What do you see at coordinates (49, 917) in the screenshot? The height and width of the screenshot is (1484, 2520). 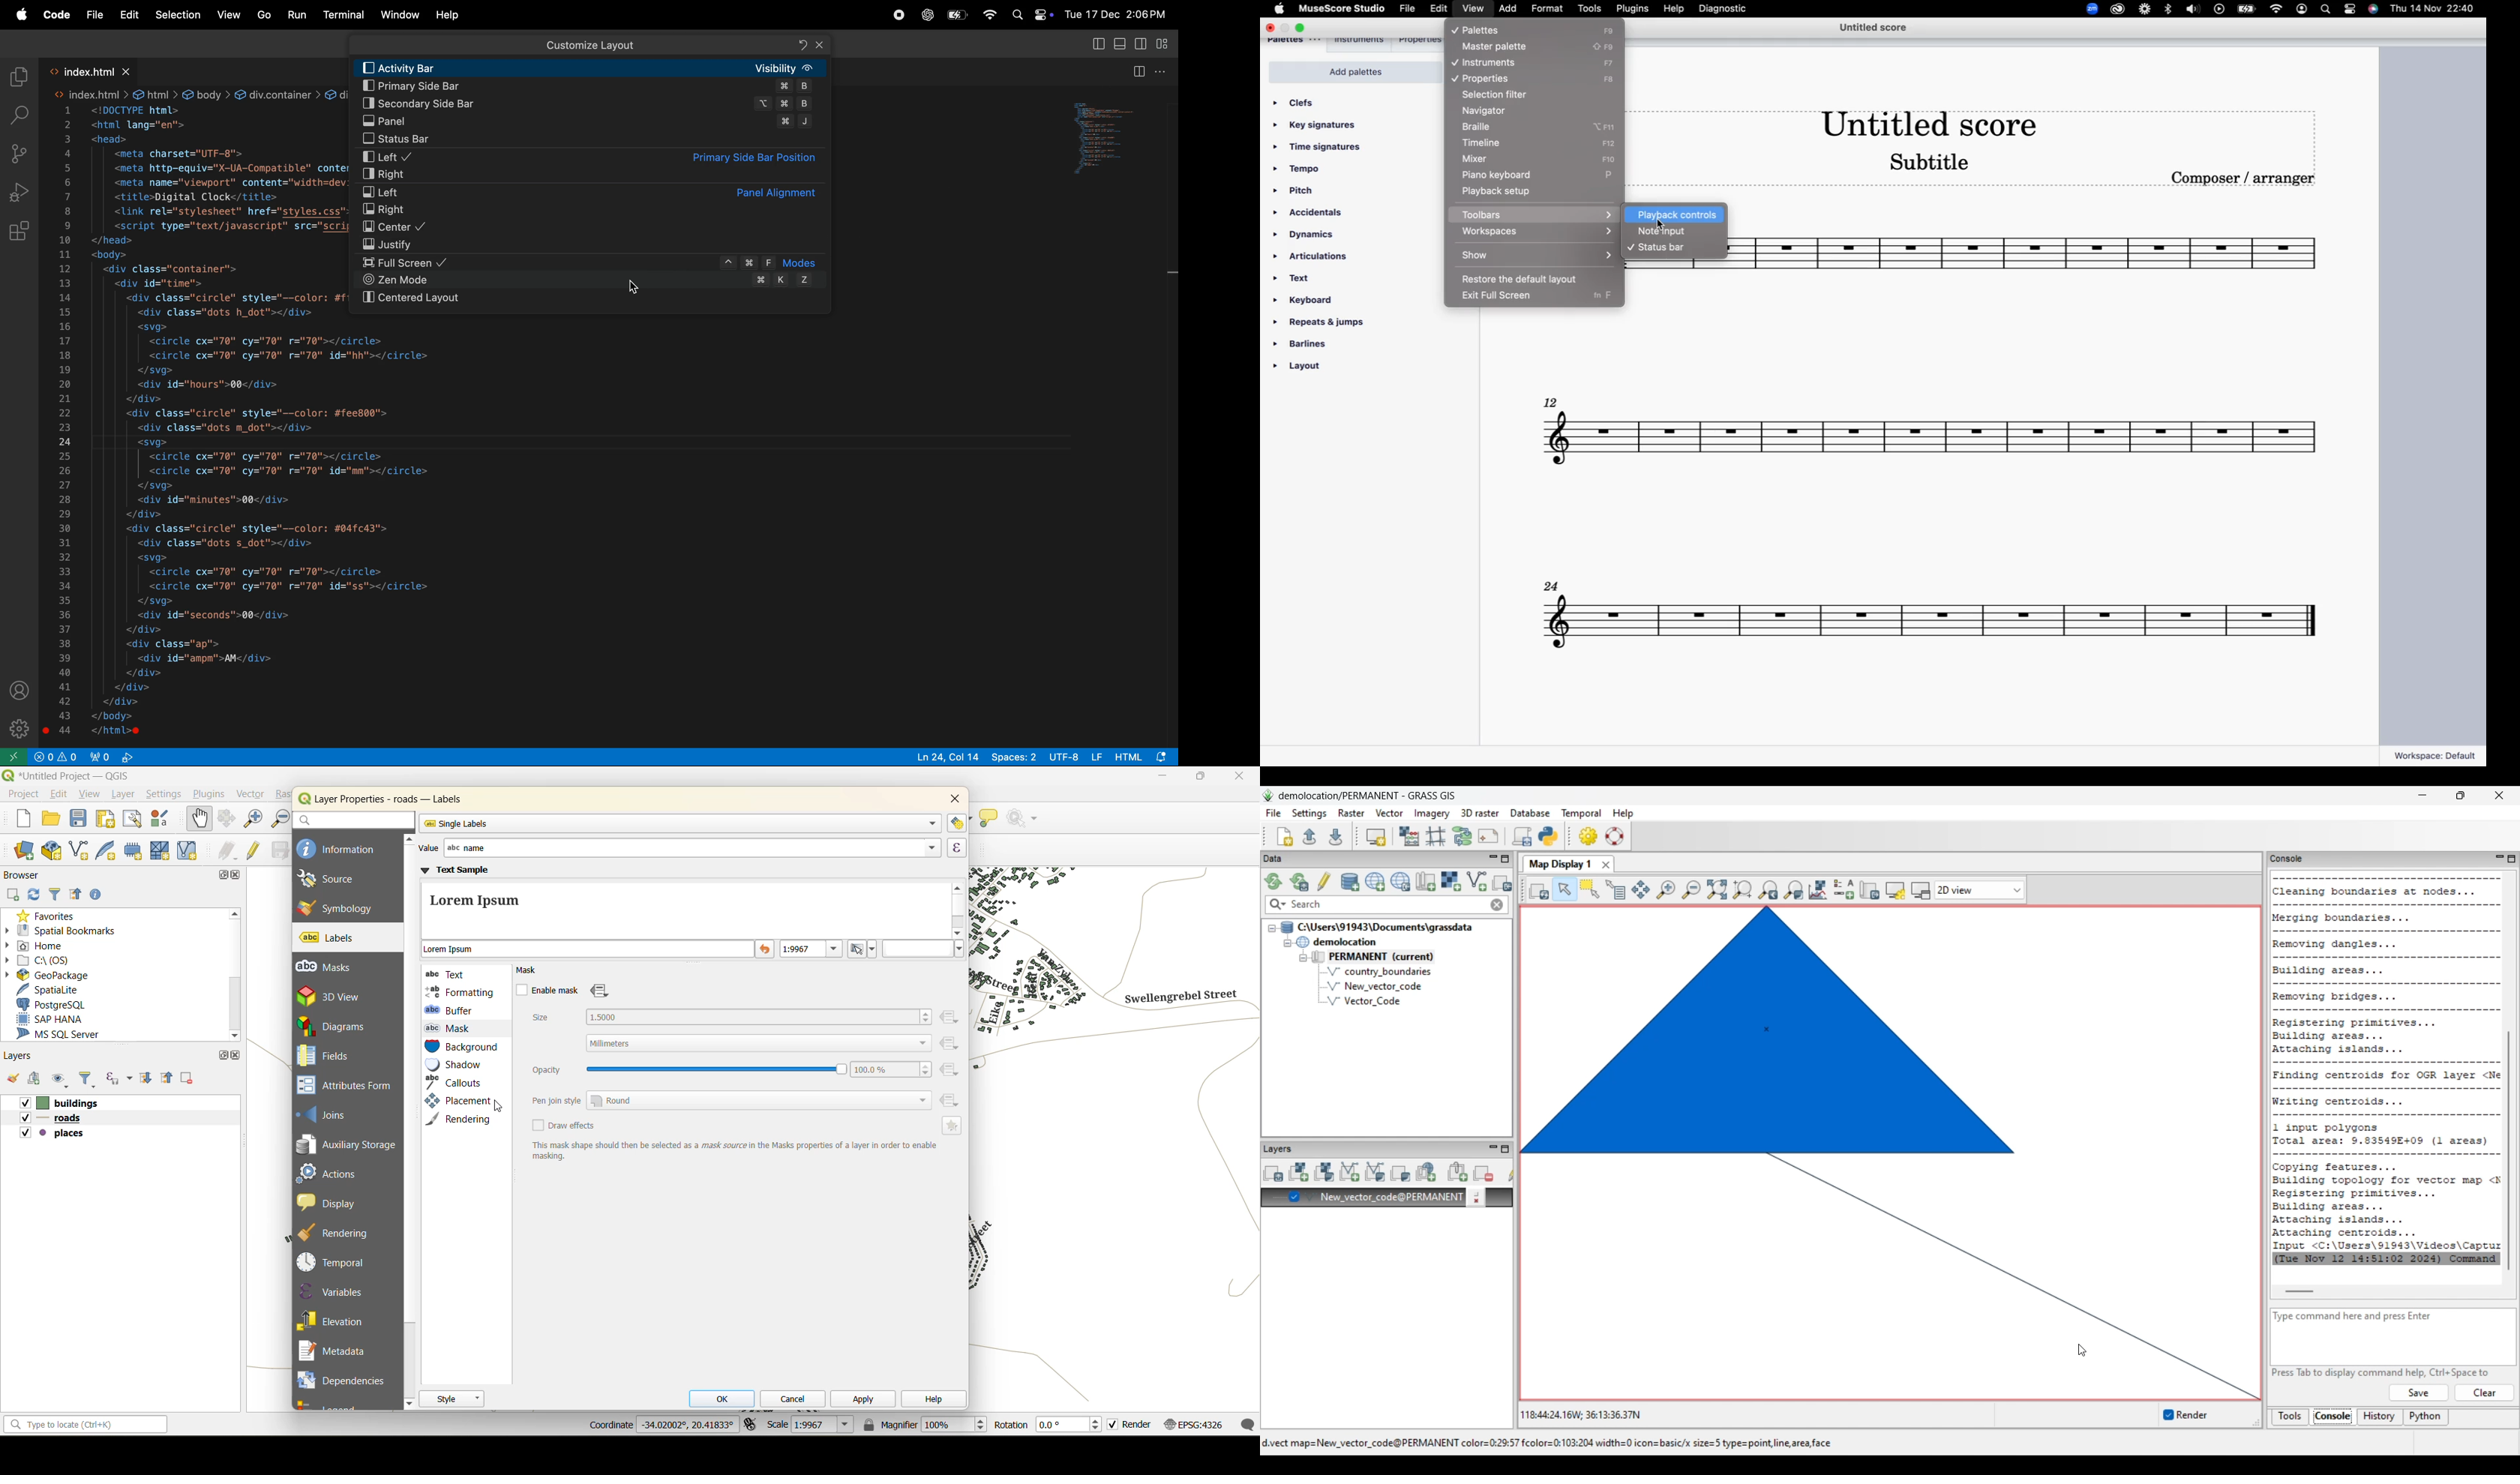 I see `favorites` at bounding box center [49, 917].